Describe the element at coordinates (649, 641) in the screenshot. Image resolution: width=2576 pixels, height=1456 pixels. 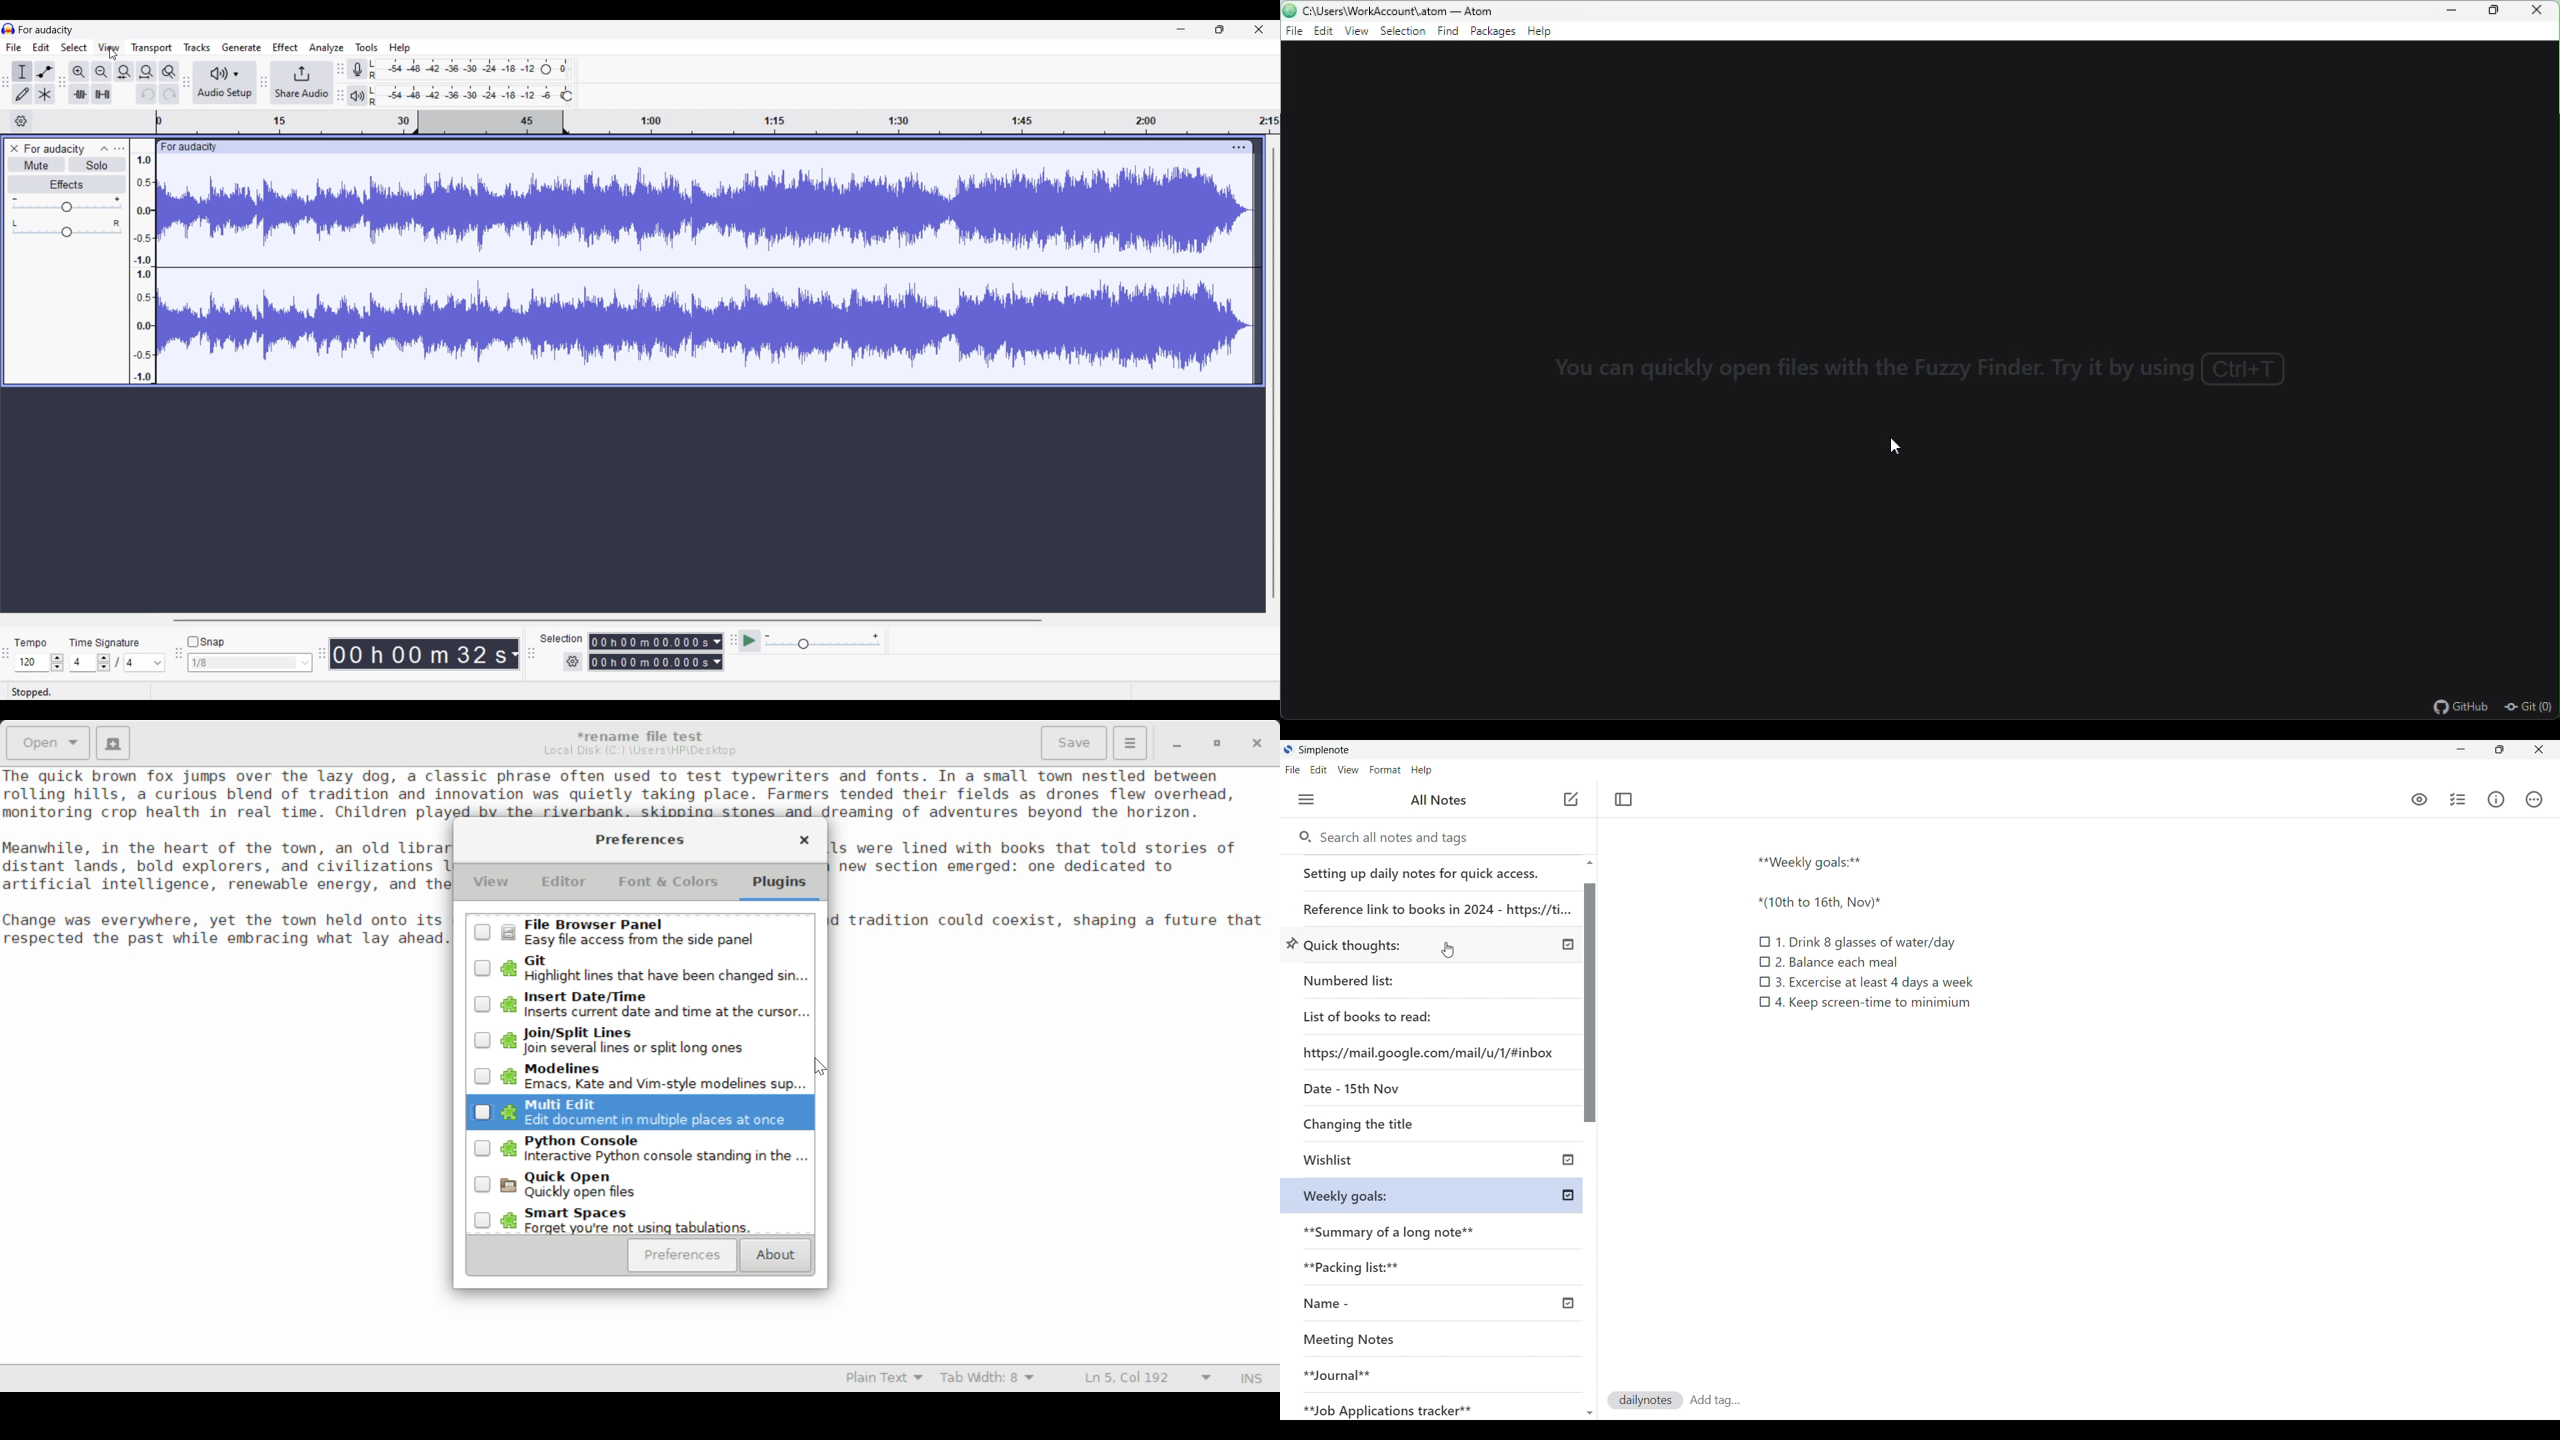
I see `Selection duration tracker` at that location.